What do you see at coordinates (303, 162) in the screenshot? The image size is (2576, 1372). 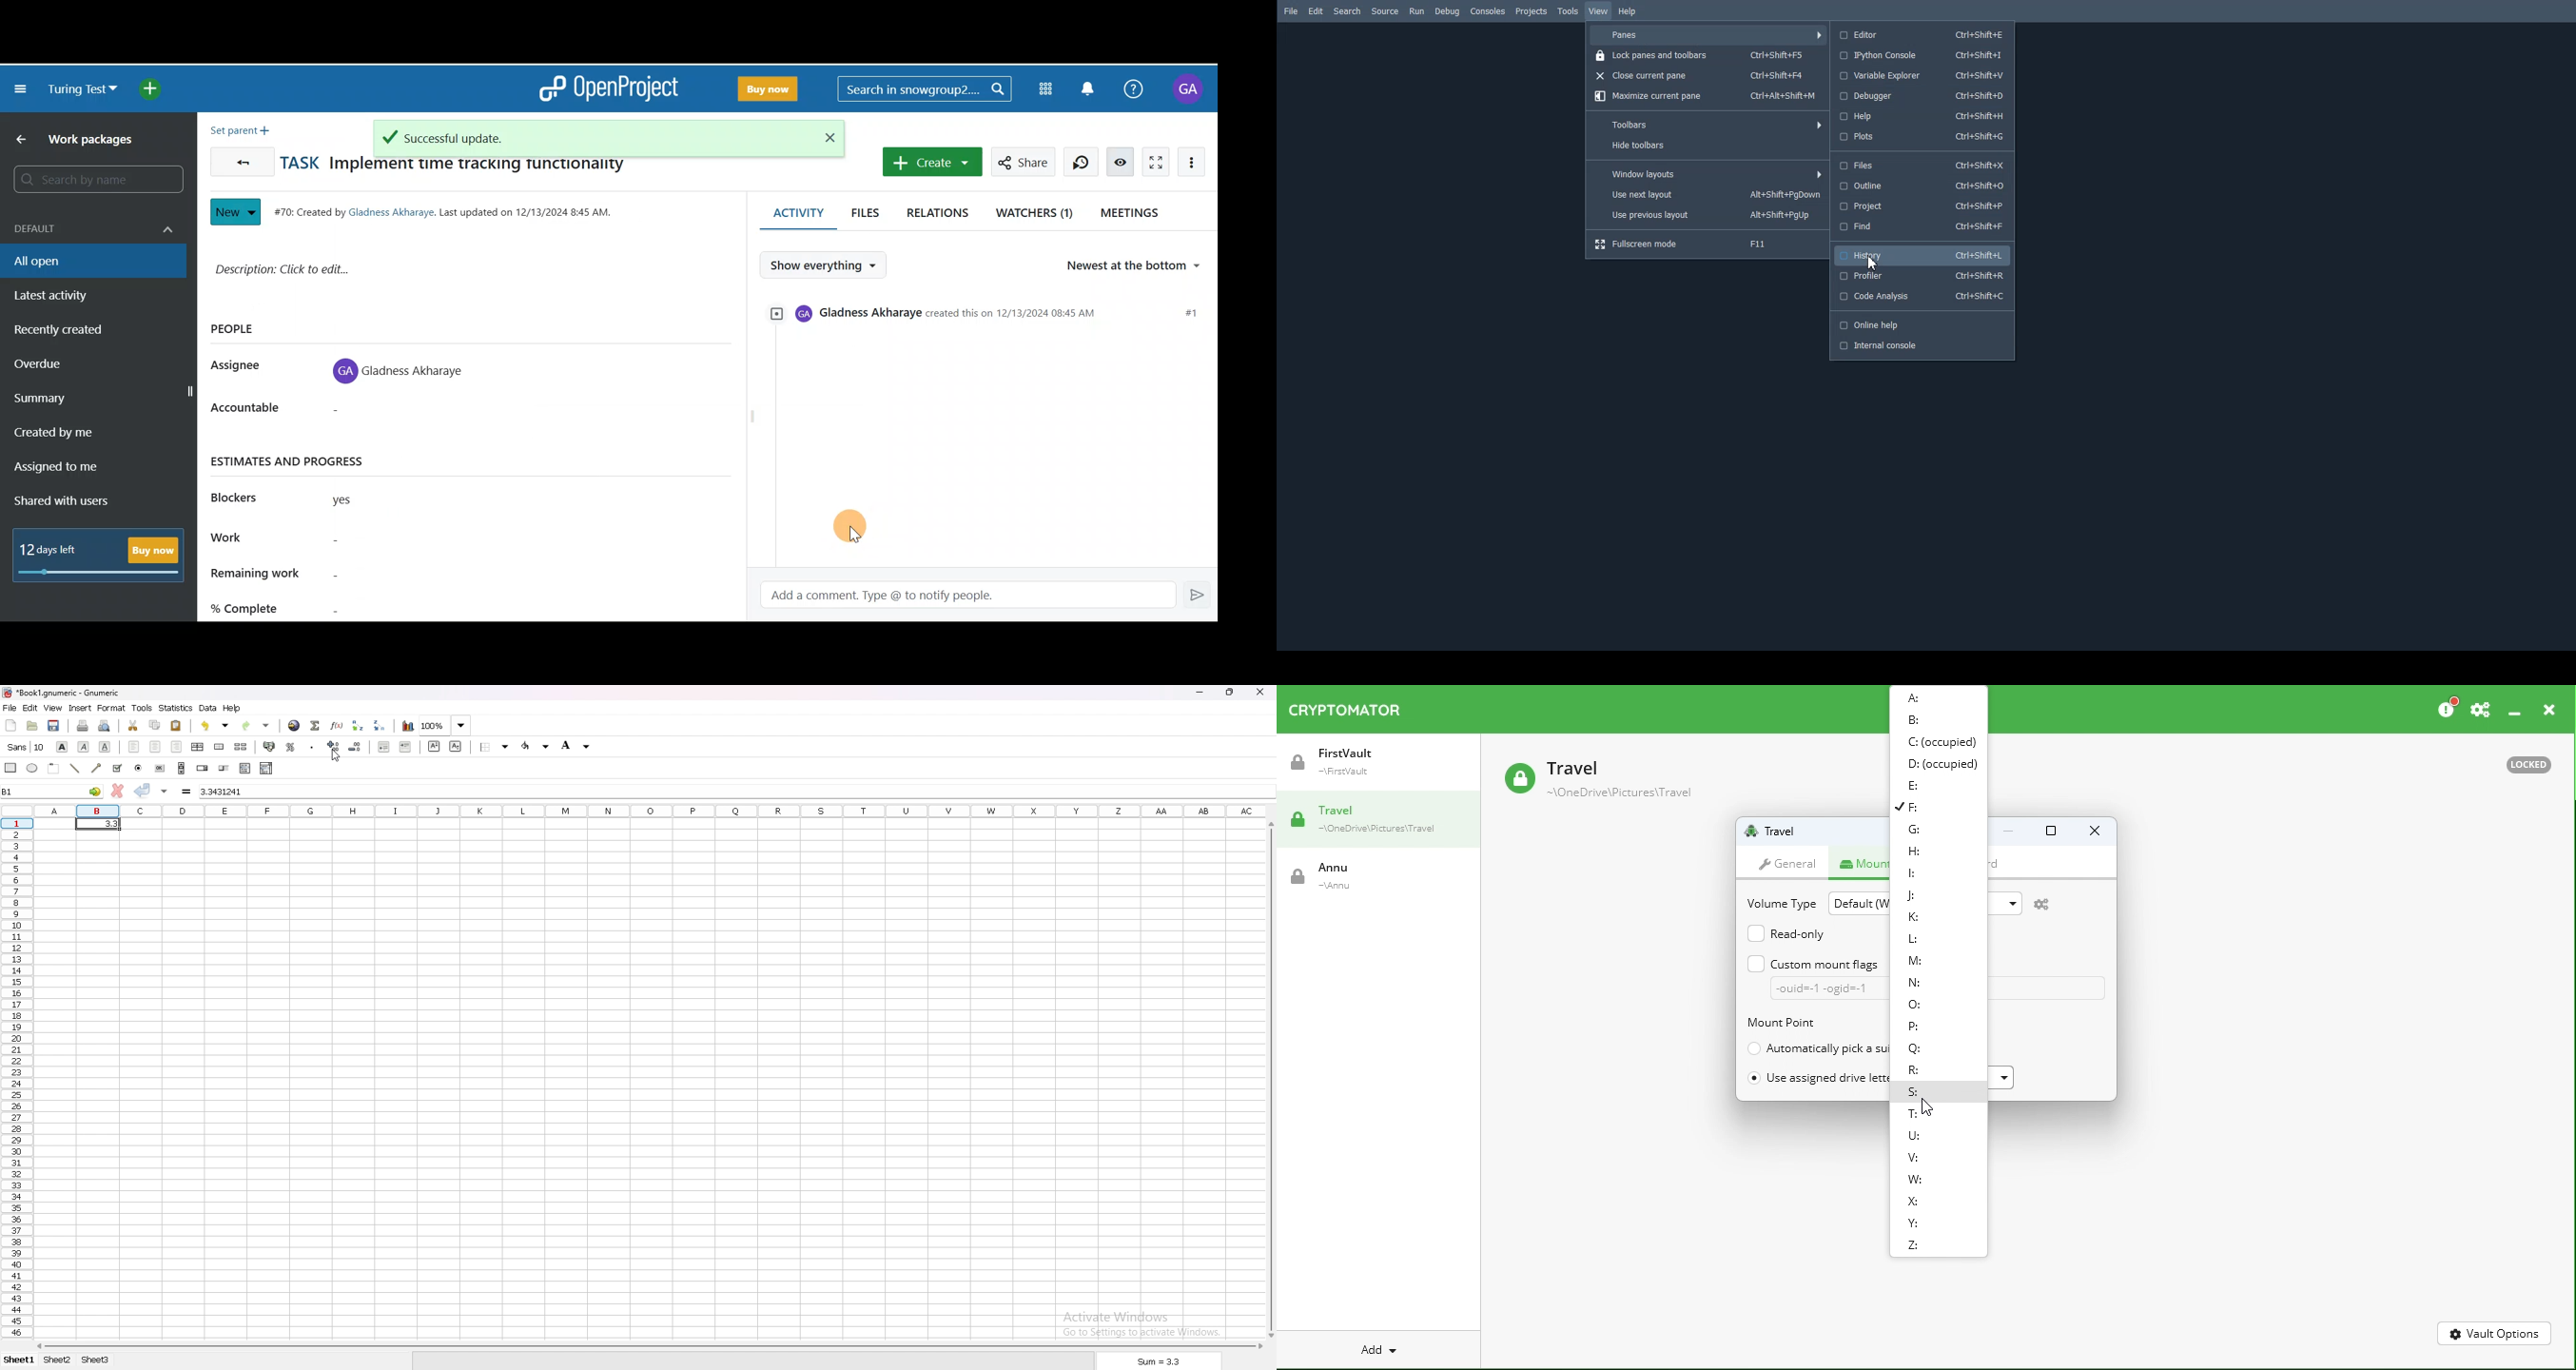 I see `TASK` at bounding box center [303, 162].